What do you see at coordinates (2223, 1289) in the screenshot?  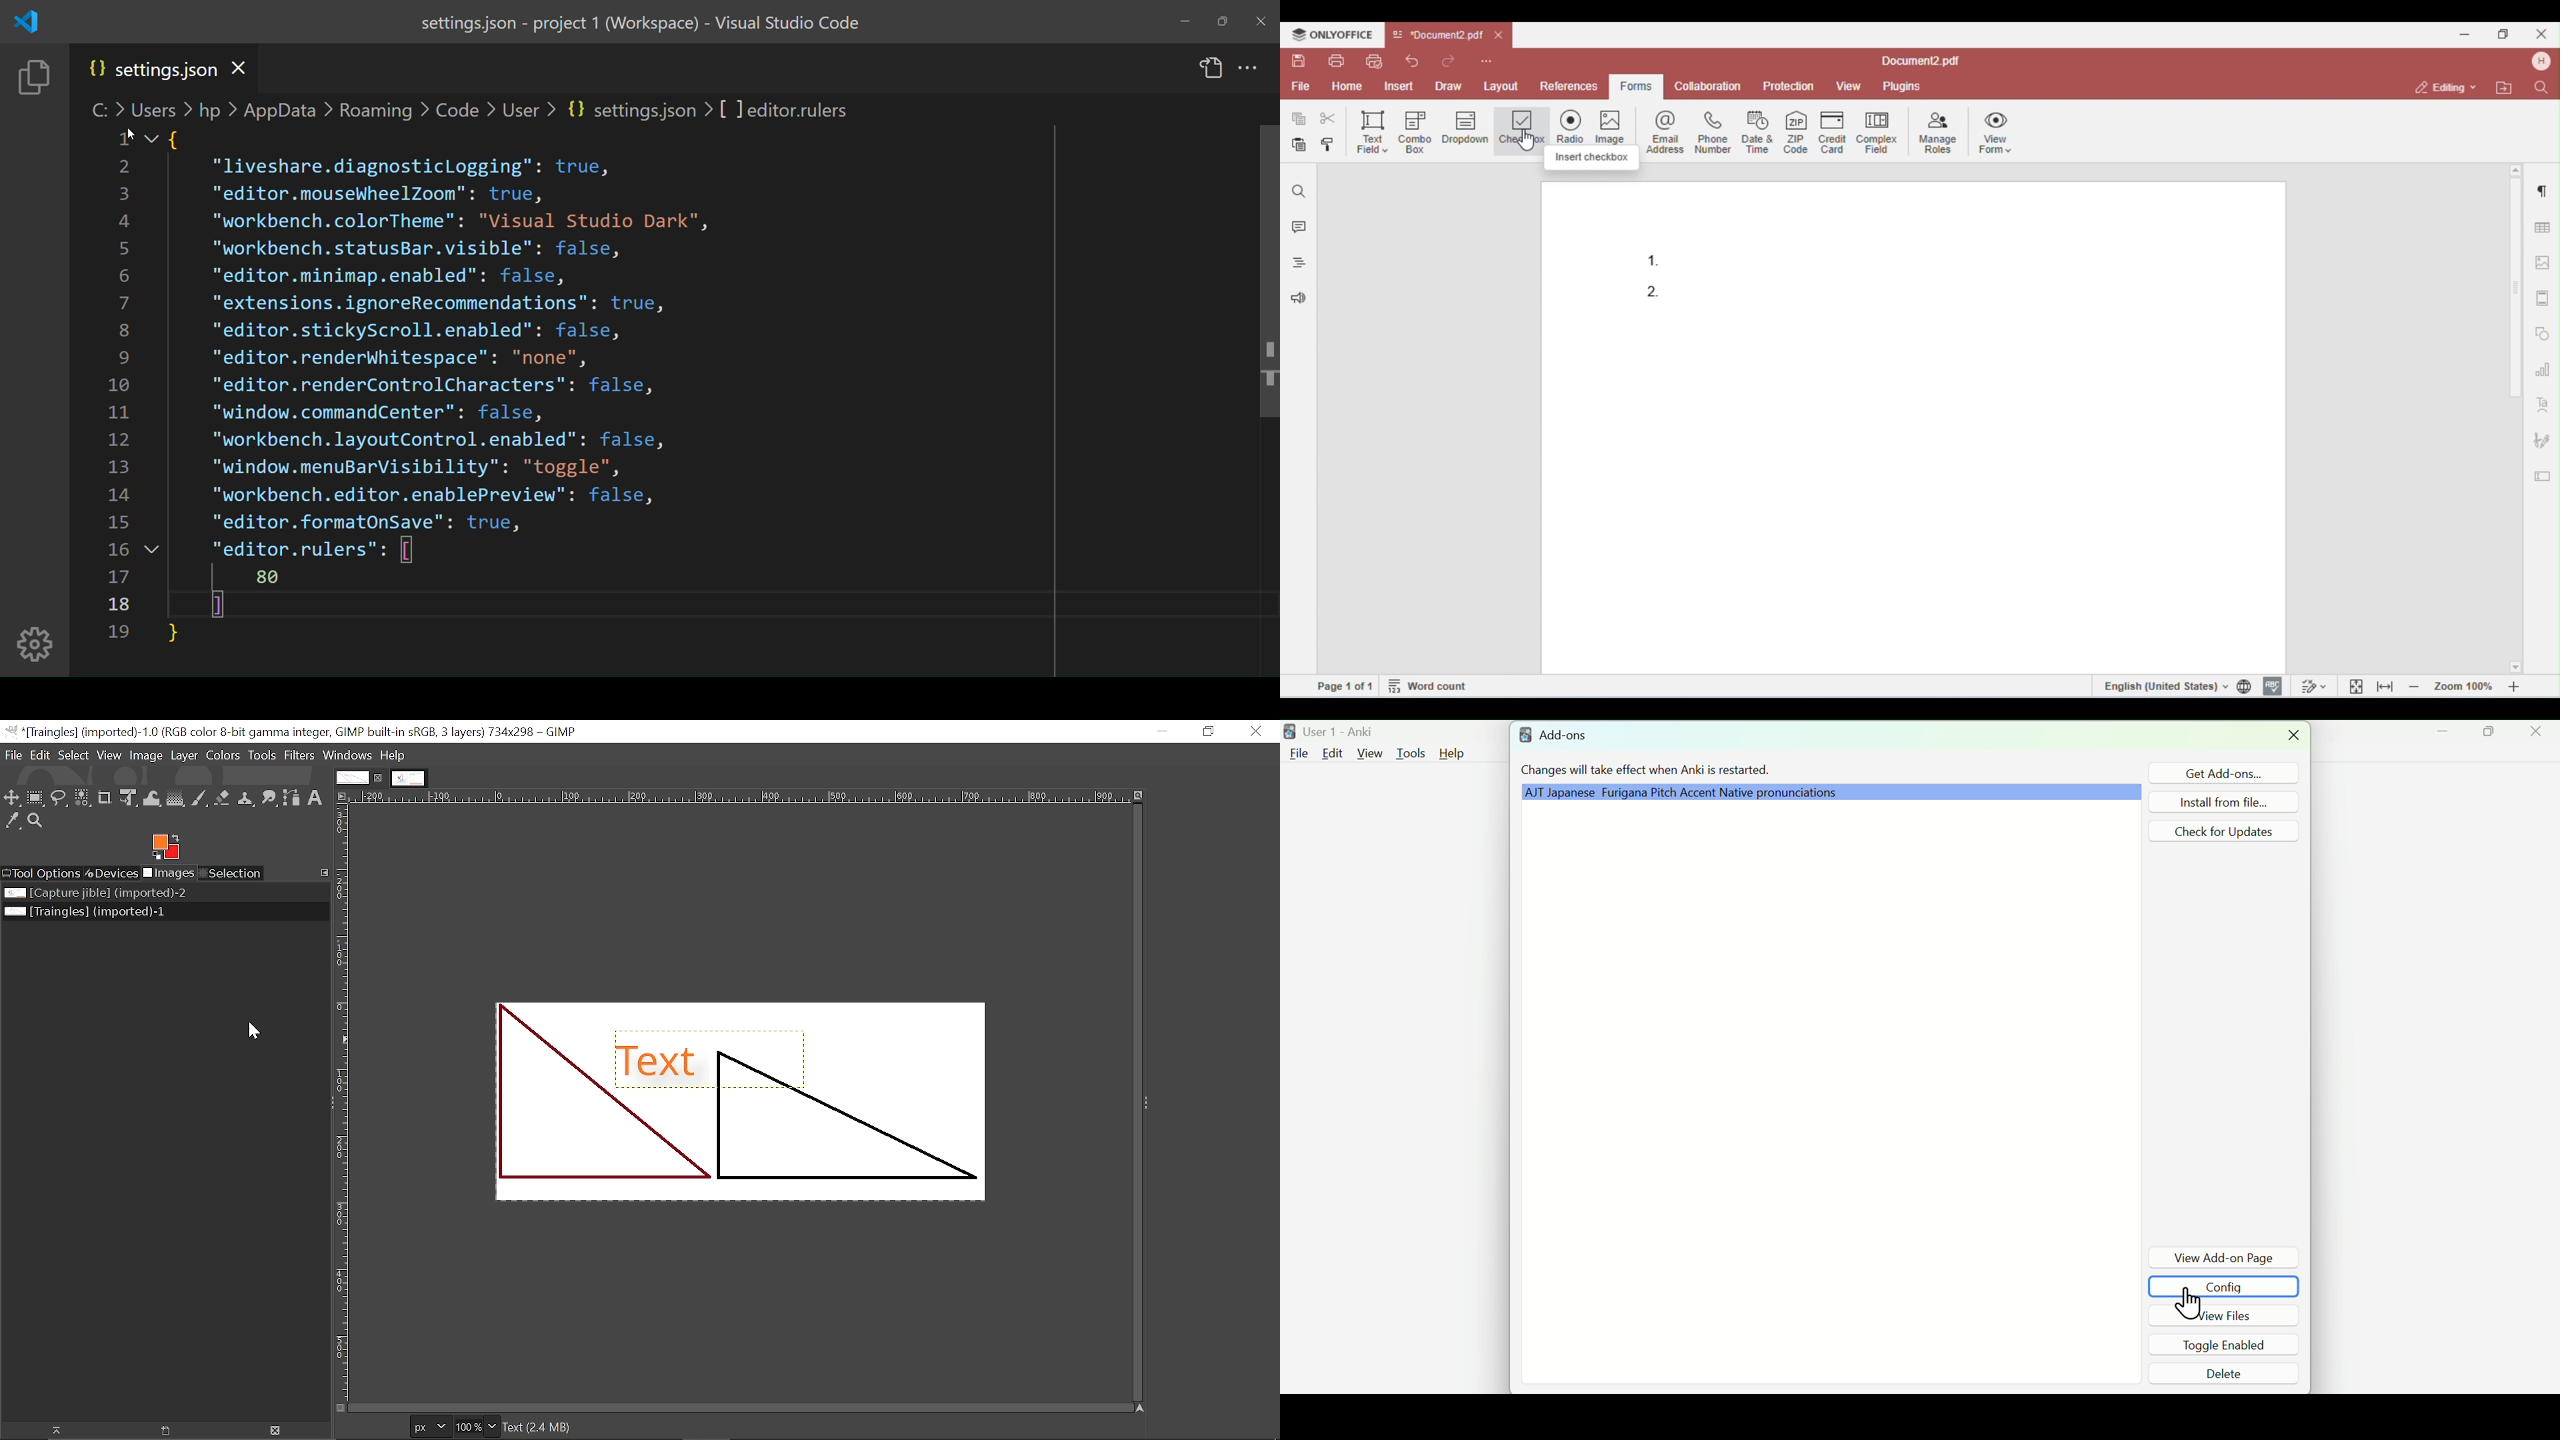 I see `Config` at bounding box center [2223, 1289].